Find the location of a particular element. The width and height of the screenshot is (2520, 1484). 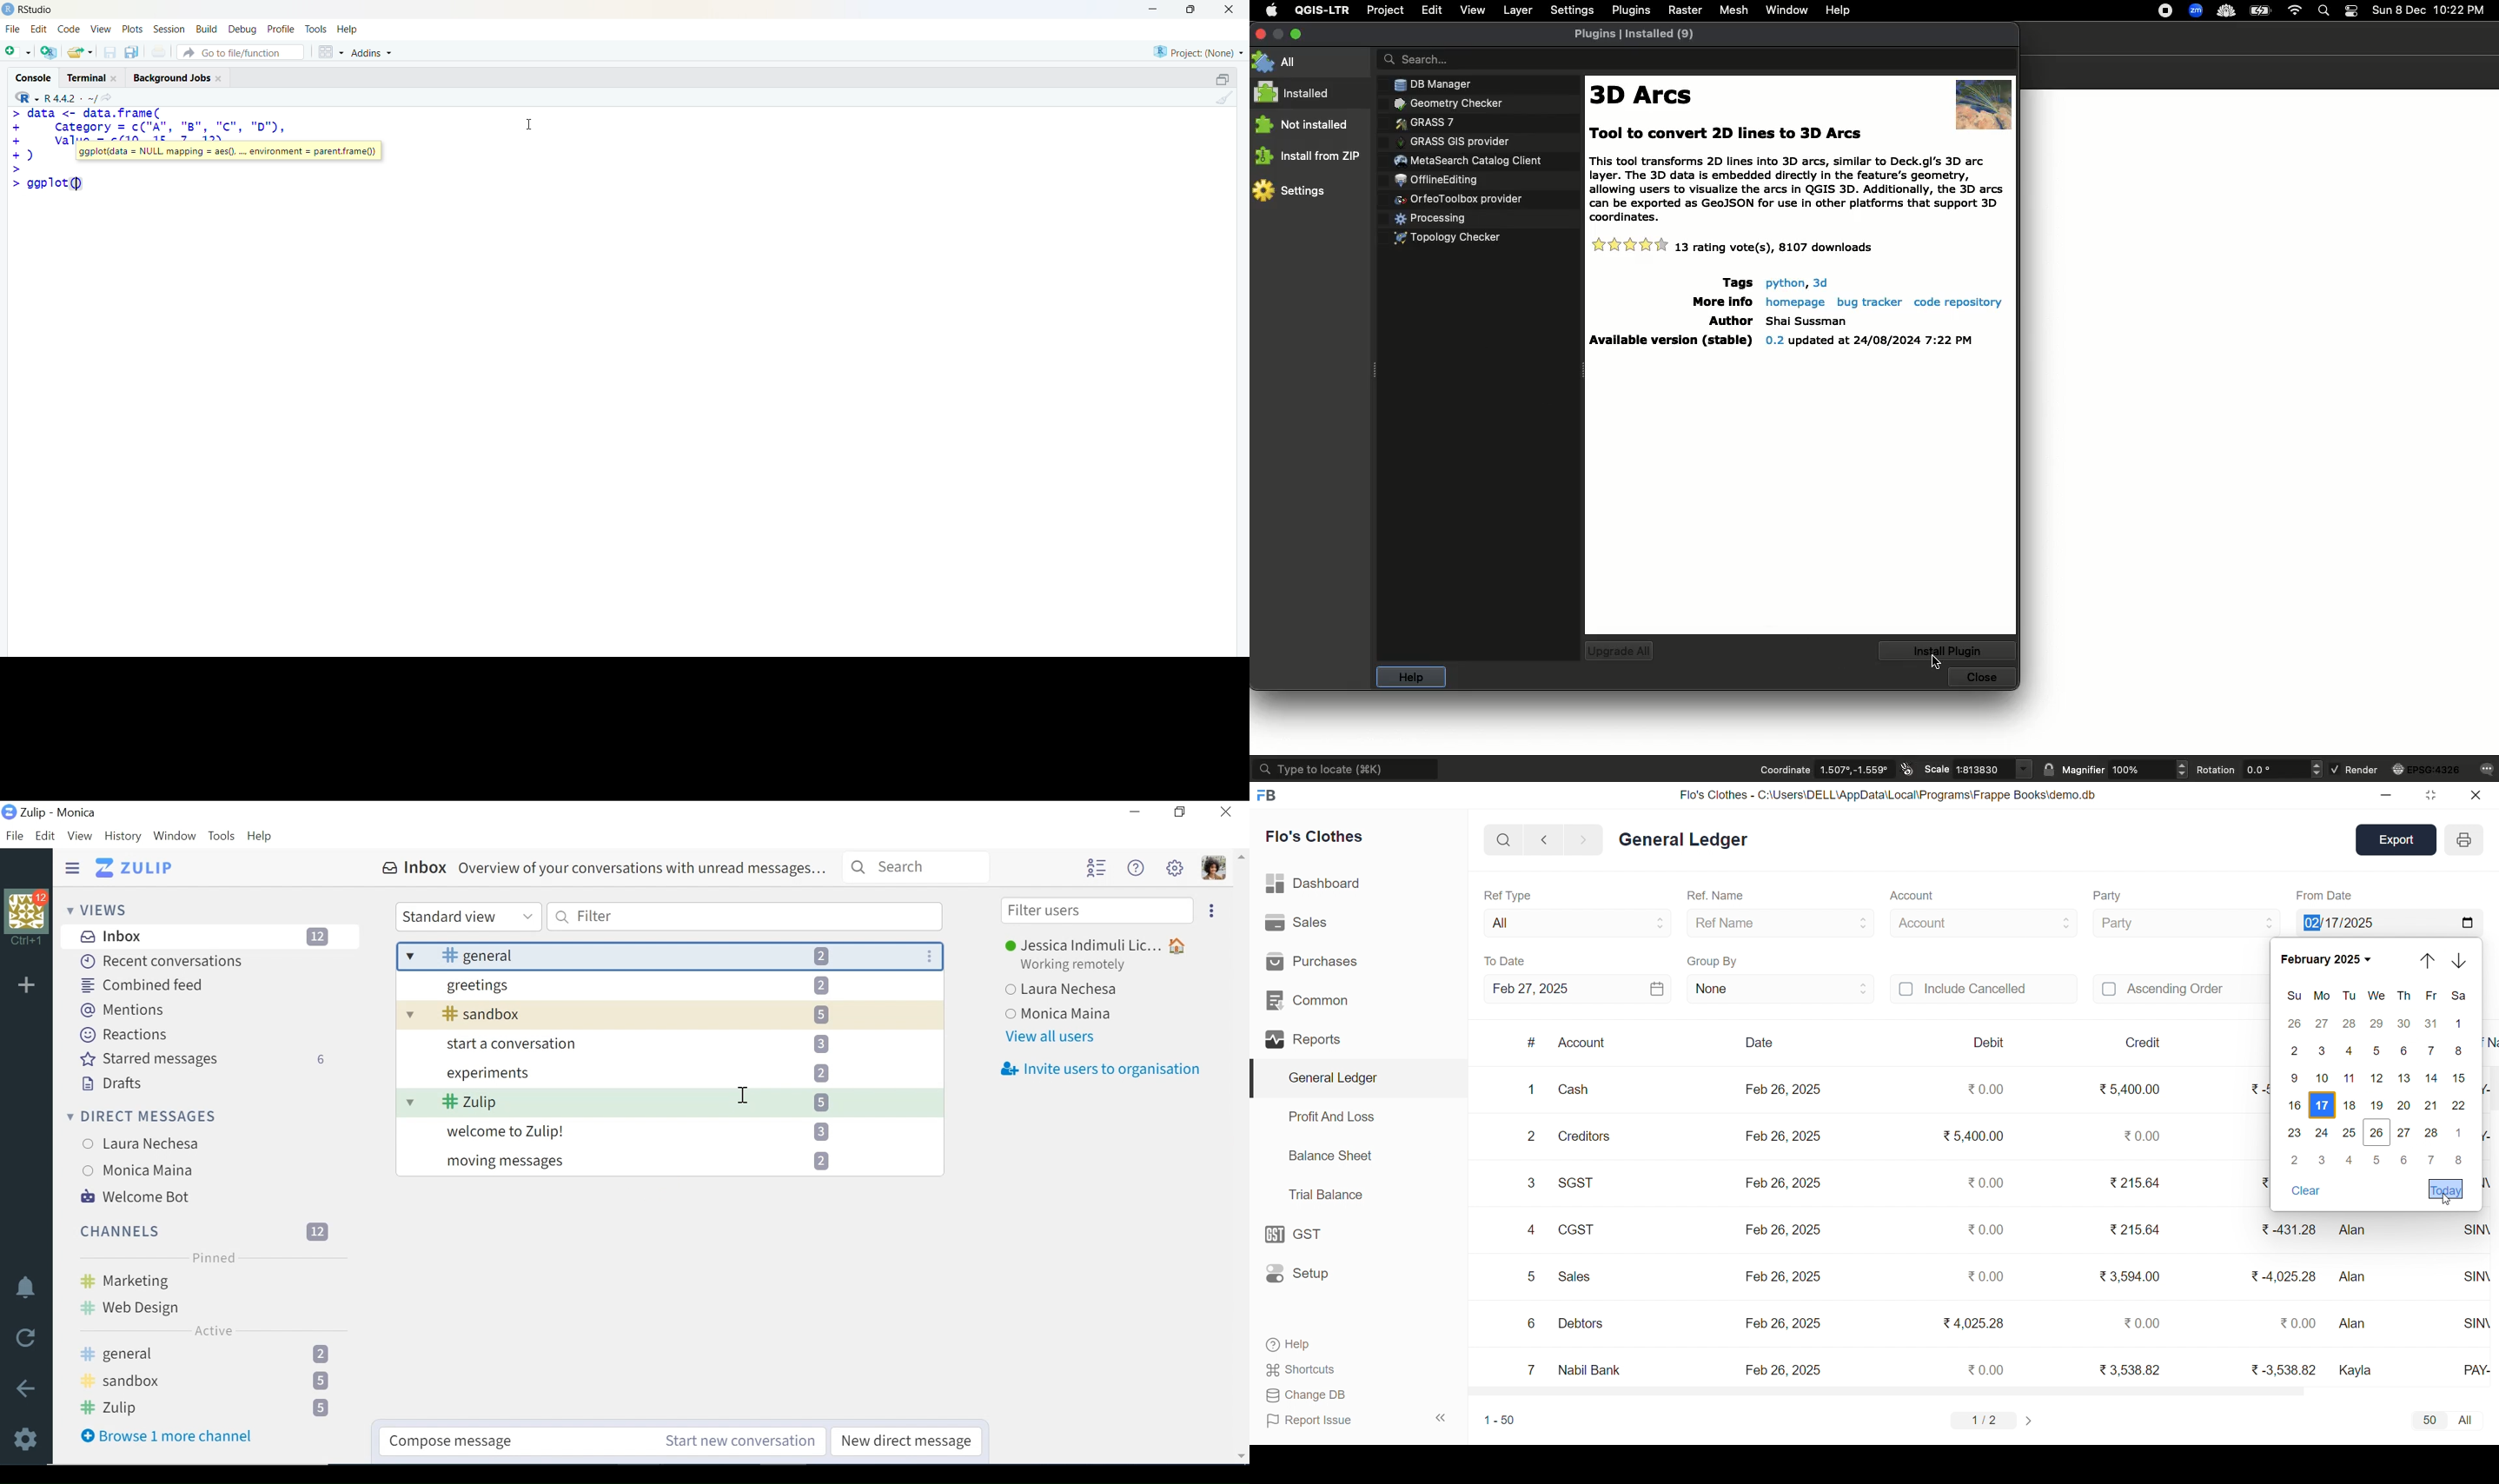

save all open documents is located at coordinates (131, 52).